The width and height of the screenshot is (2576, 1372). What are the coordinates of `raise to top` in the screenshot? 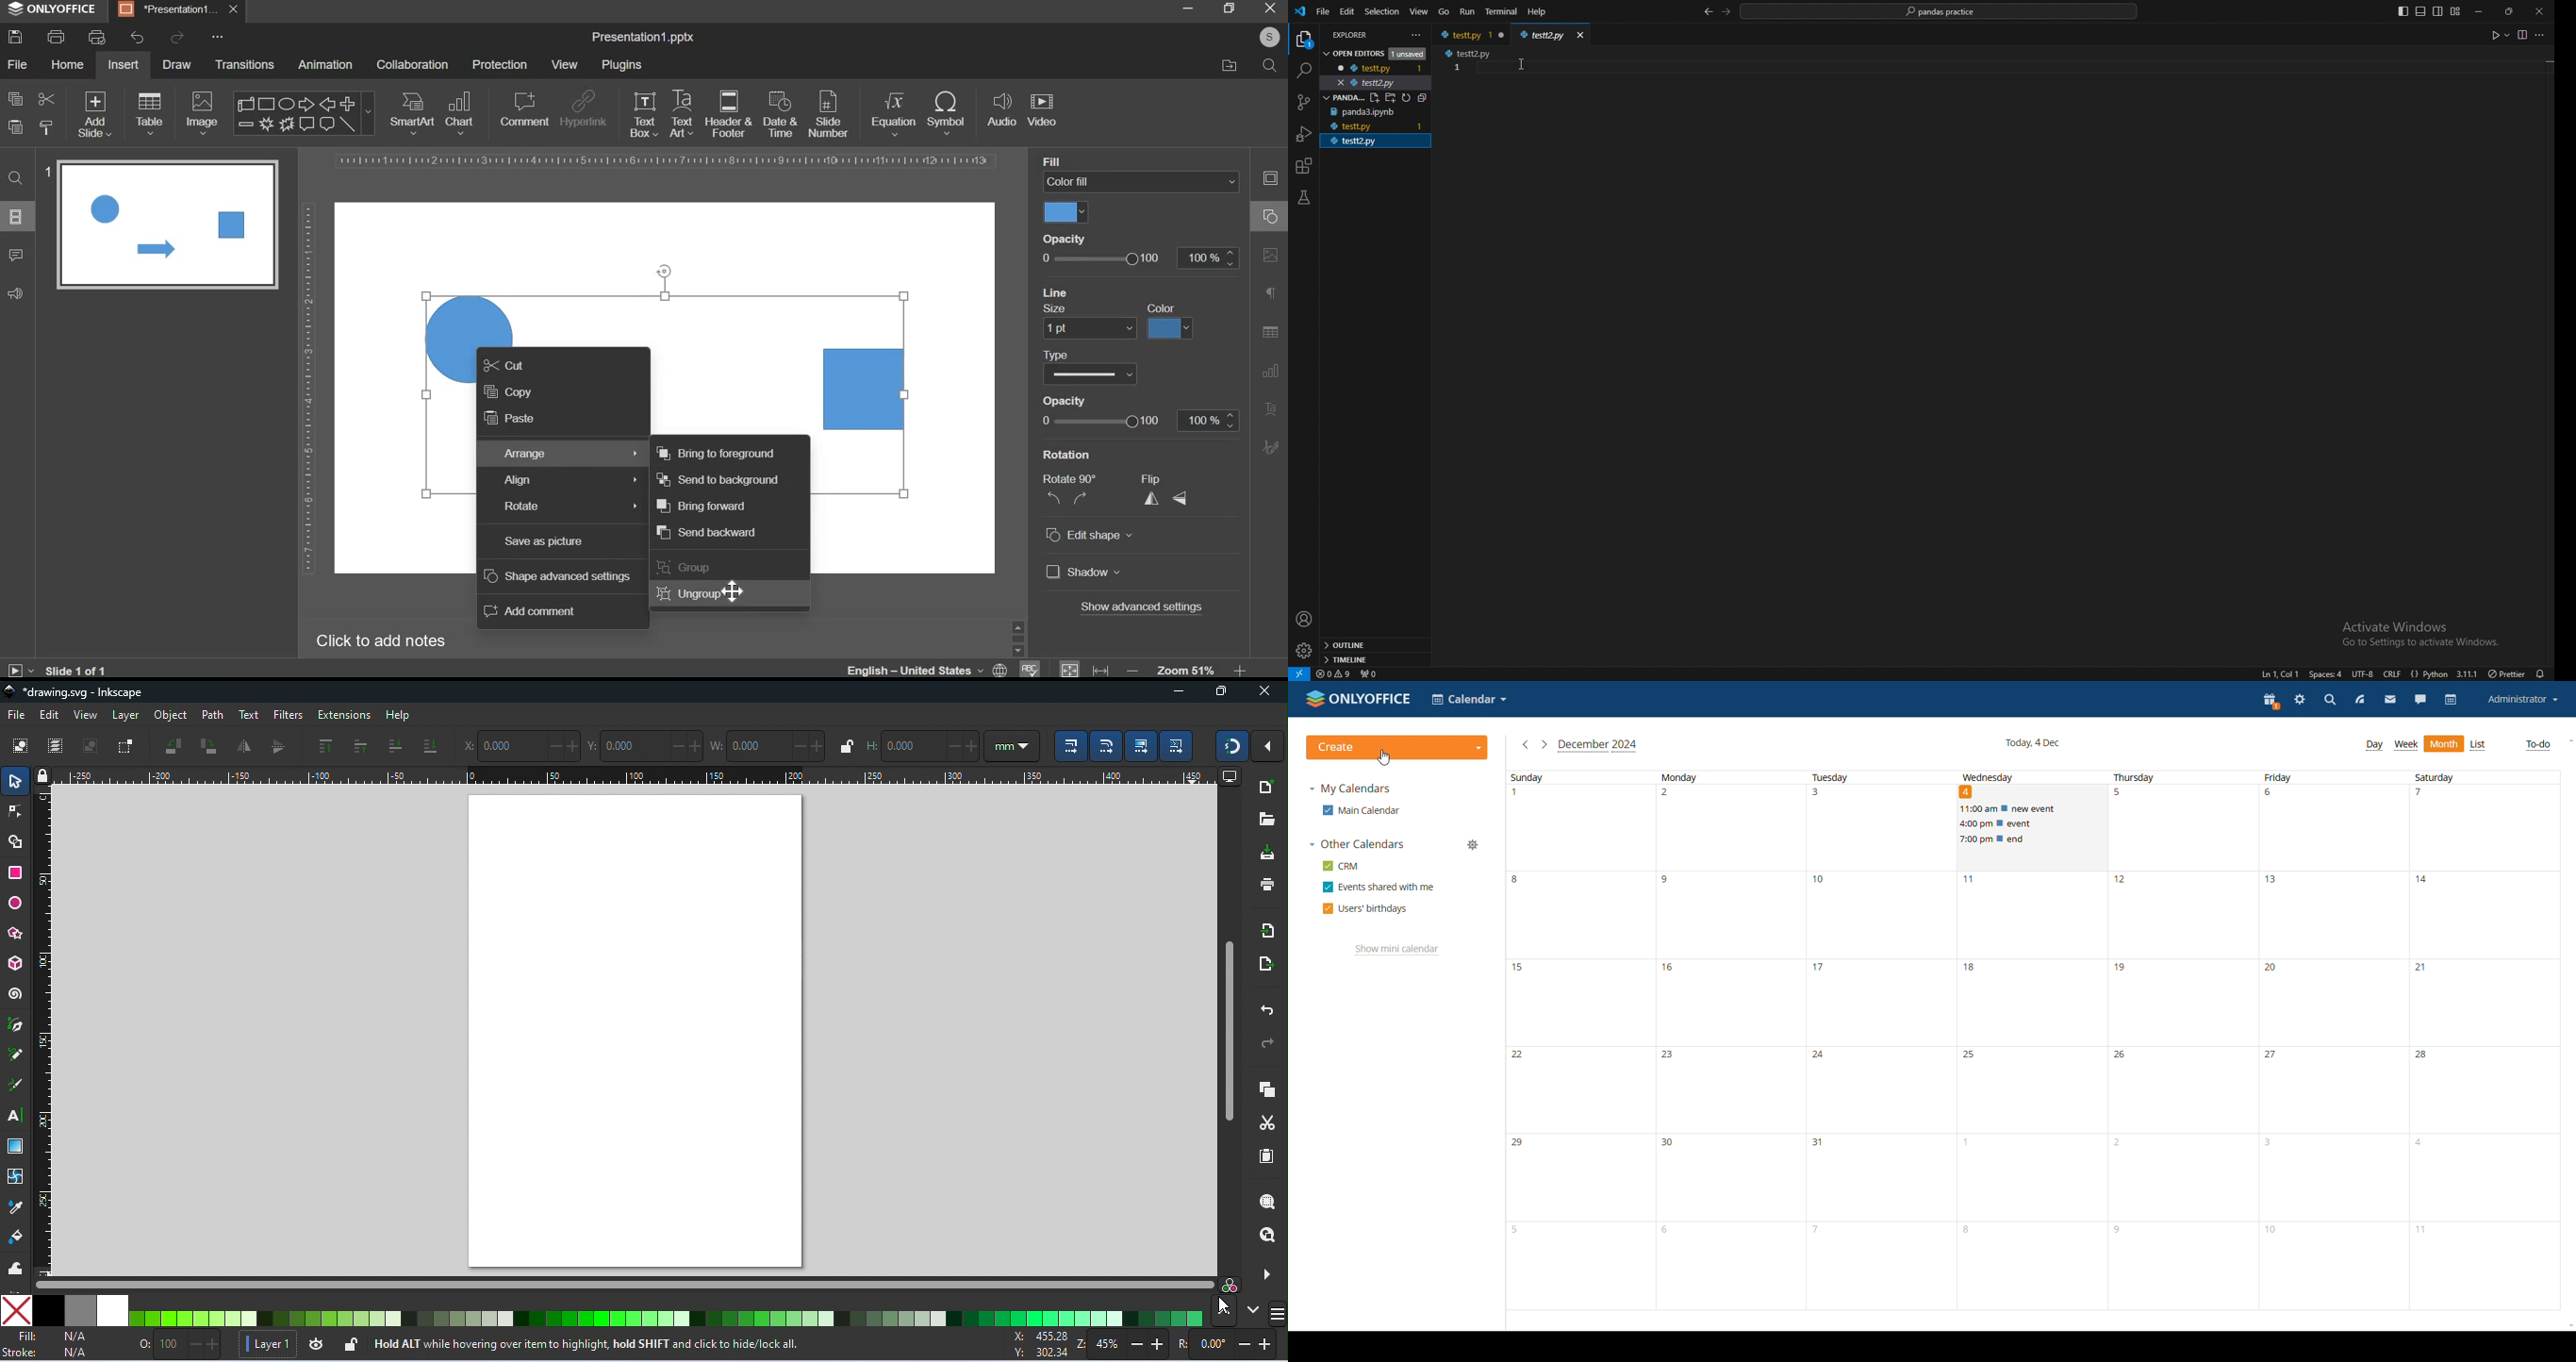 It's located at (325, 746).